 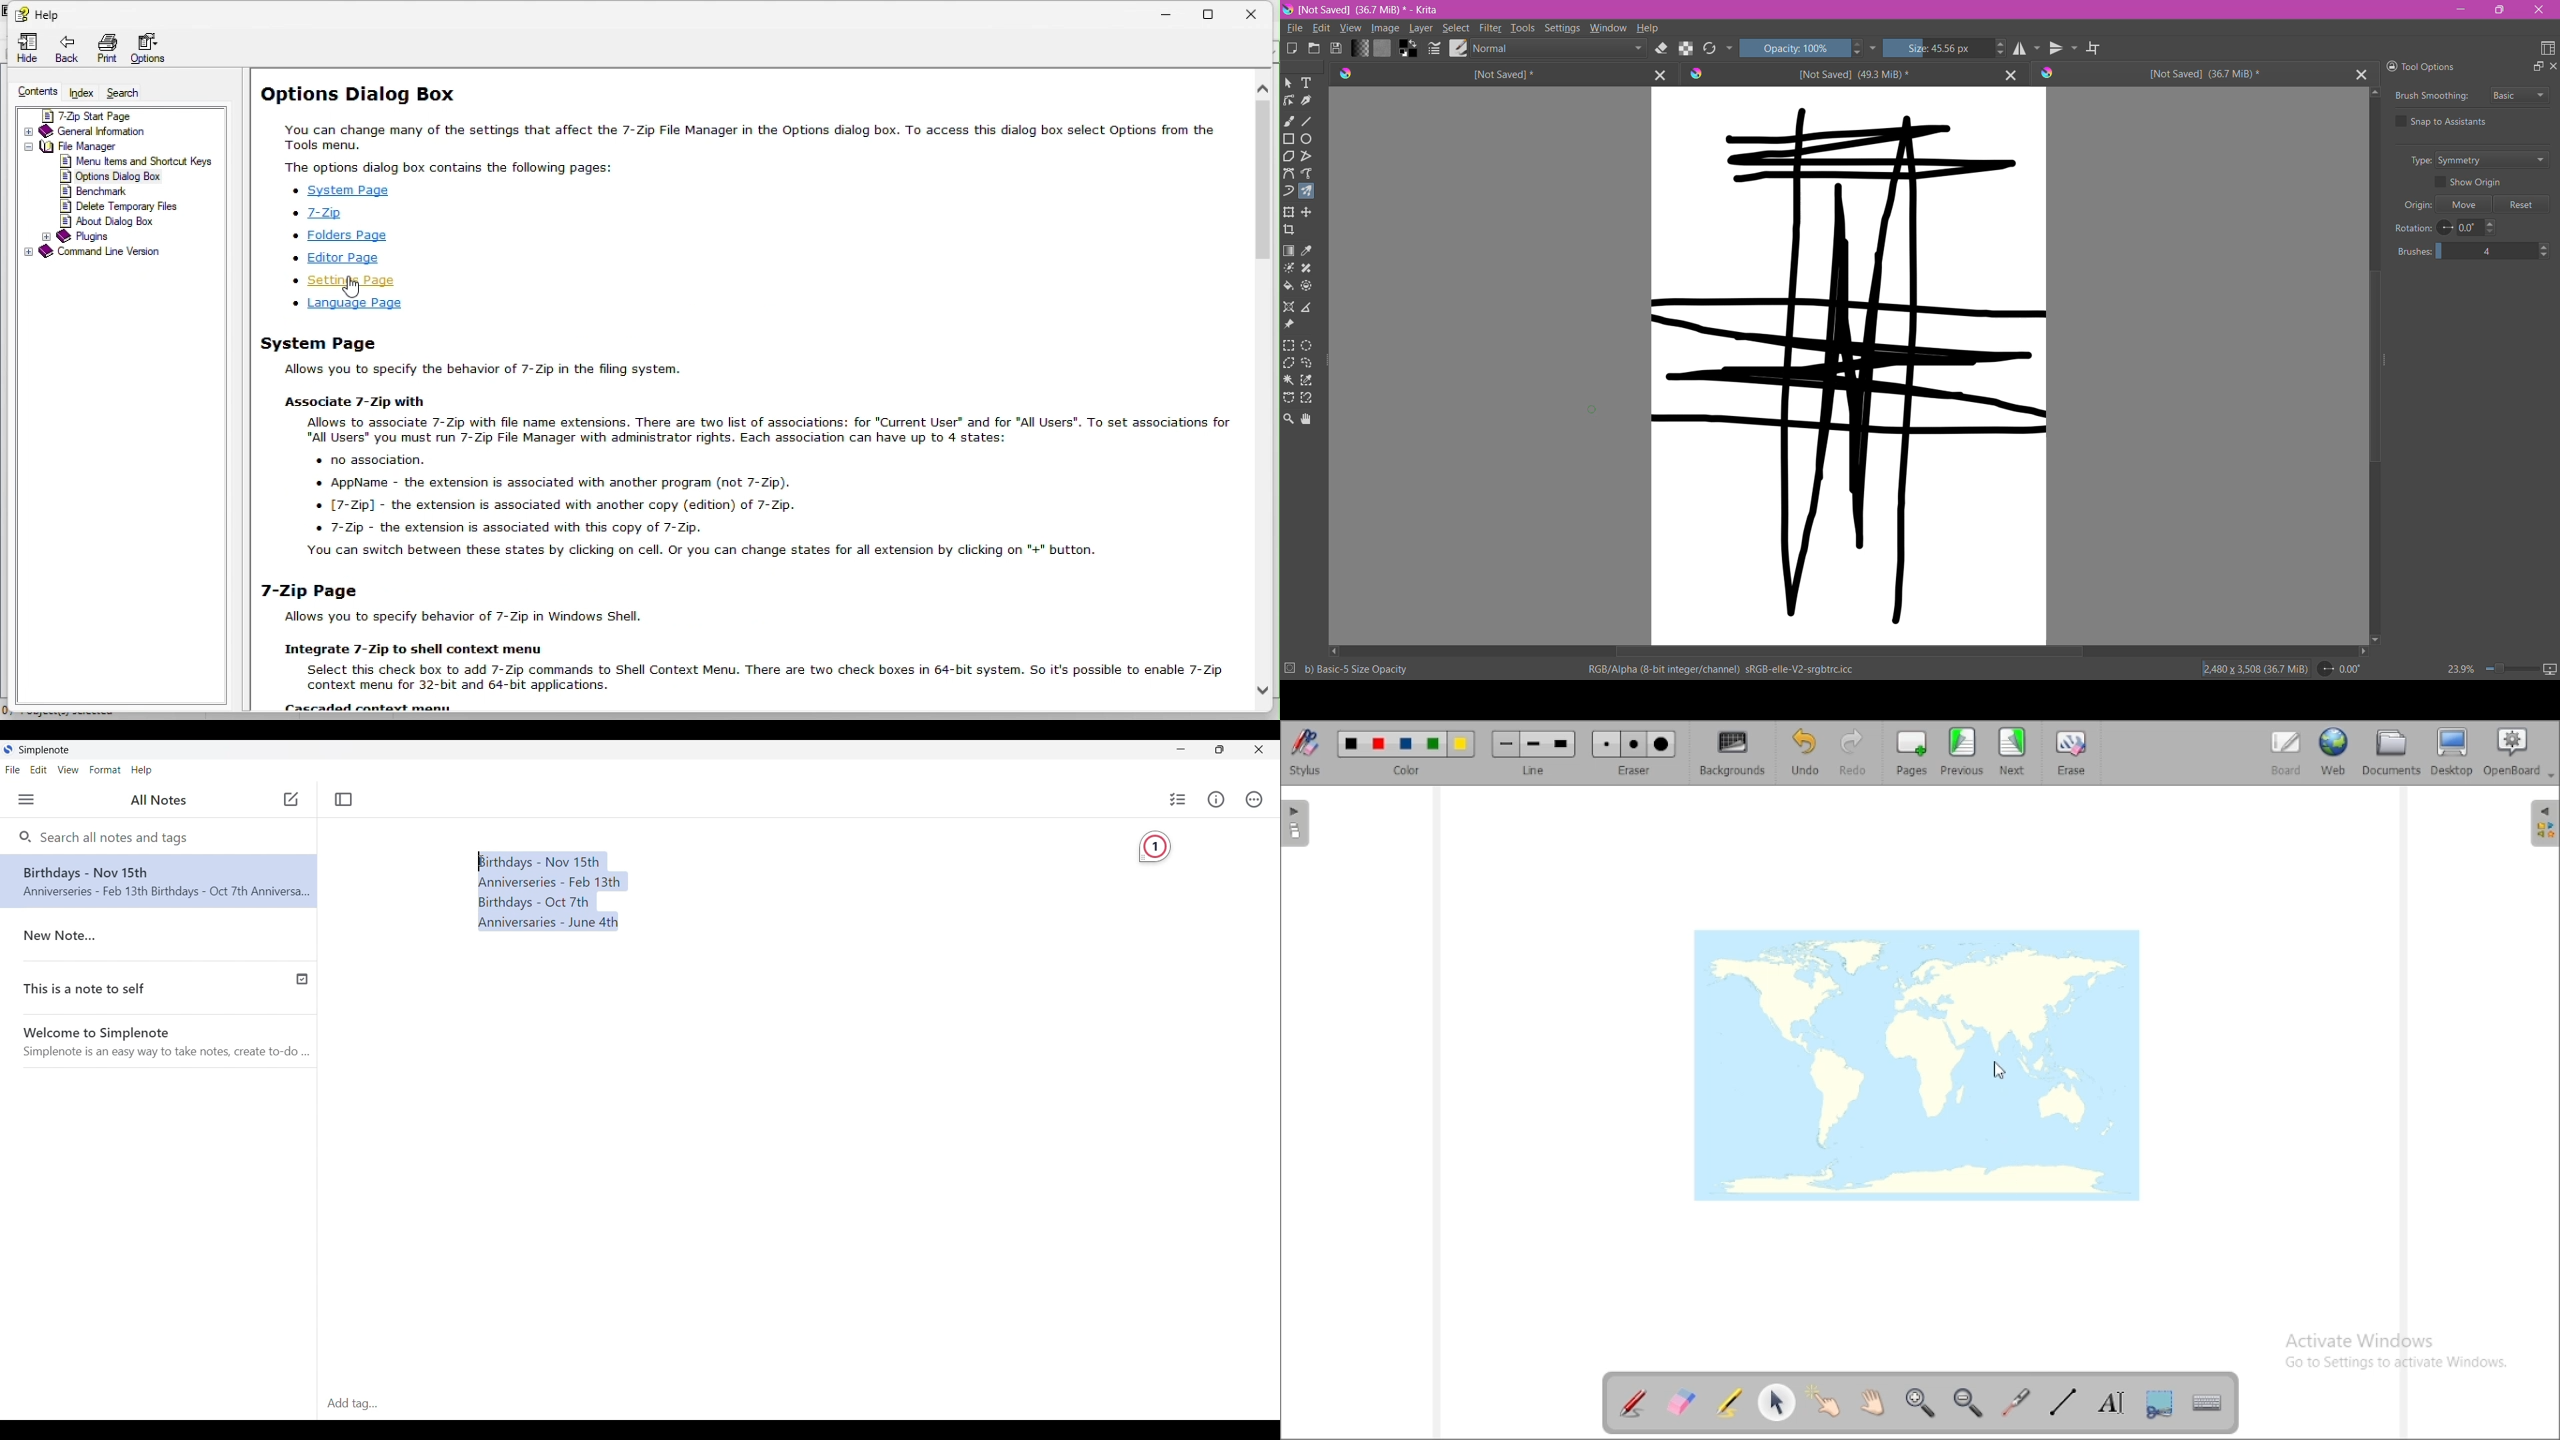 I want to click on plugins, so click(x=91, y=236).